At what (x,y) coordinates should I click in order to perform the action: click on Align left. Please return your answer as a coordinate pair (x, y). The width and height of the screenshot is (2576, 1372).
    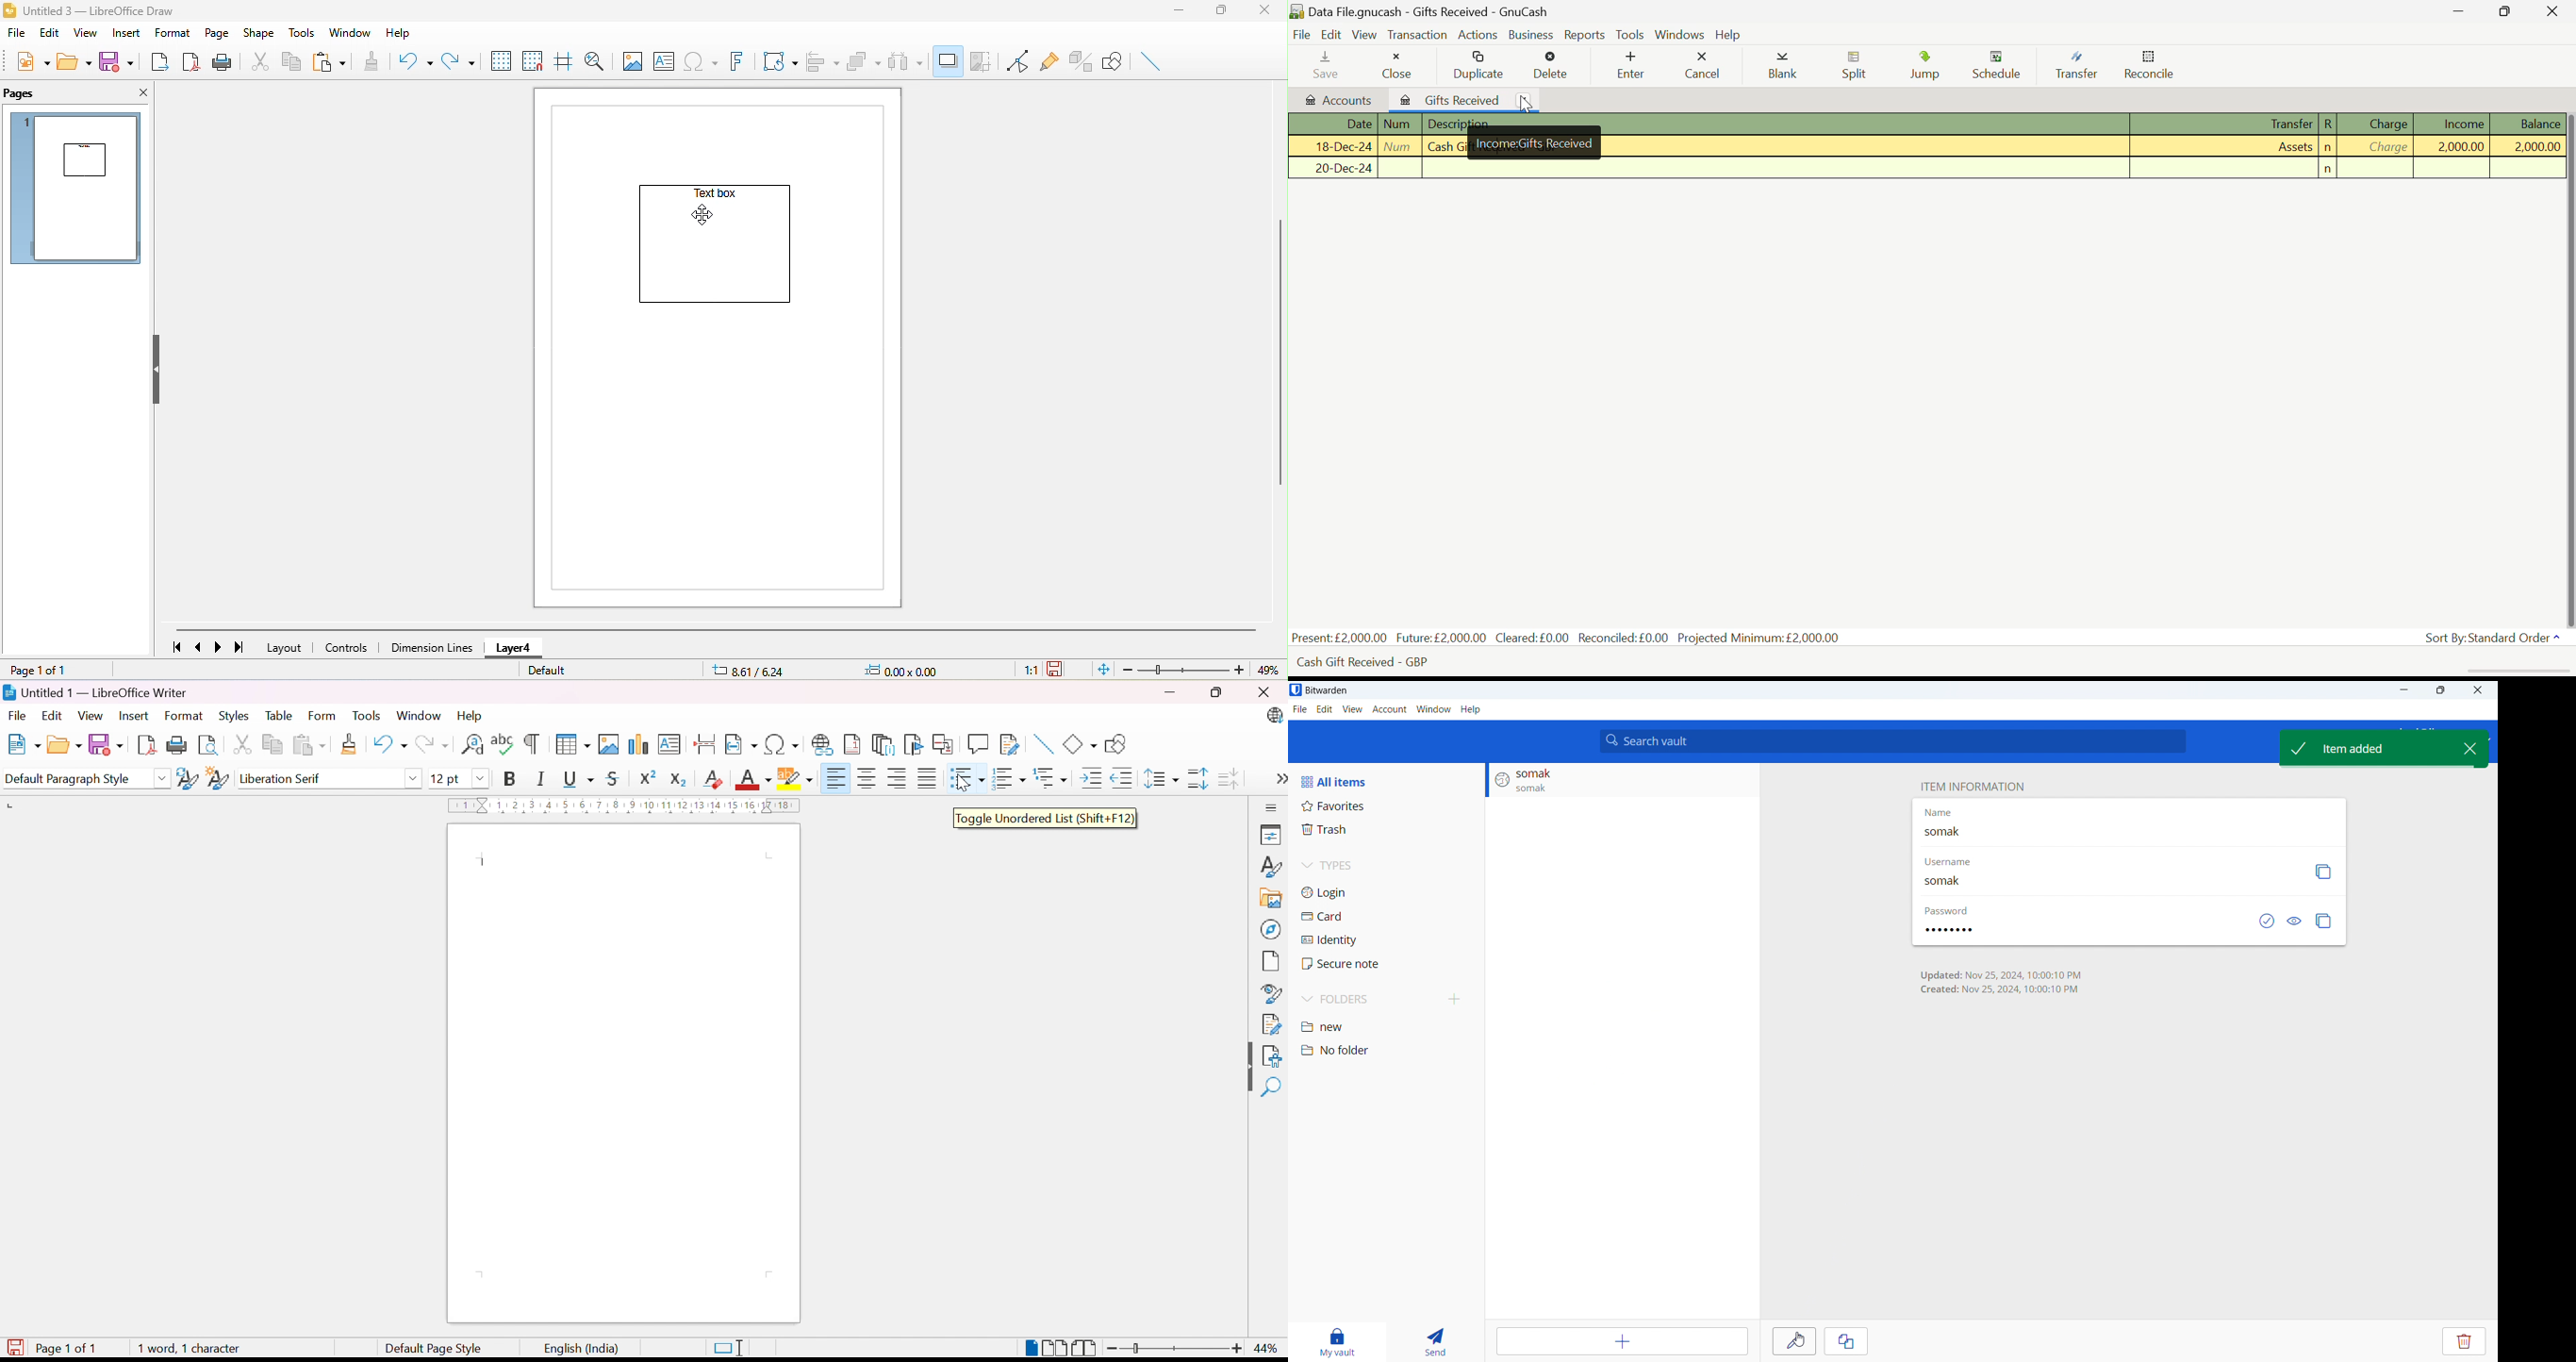
    Looking at the image, I should click on (898, 778).